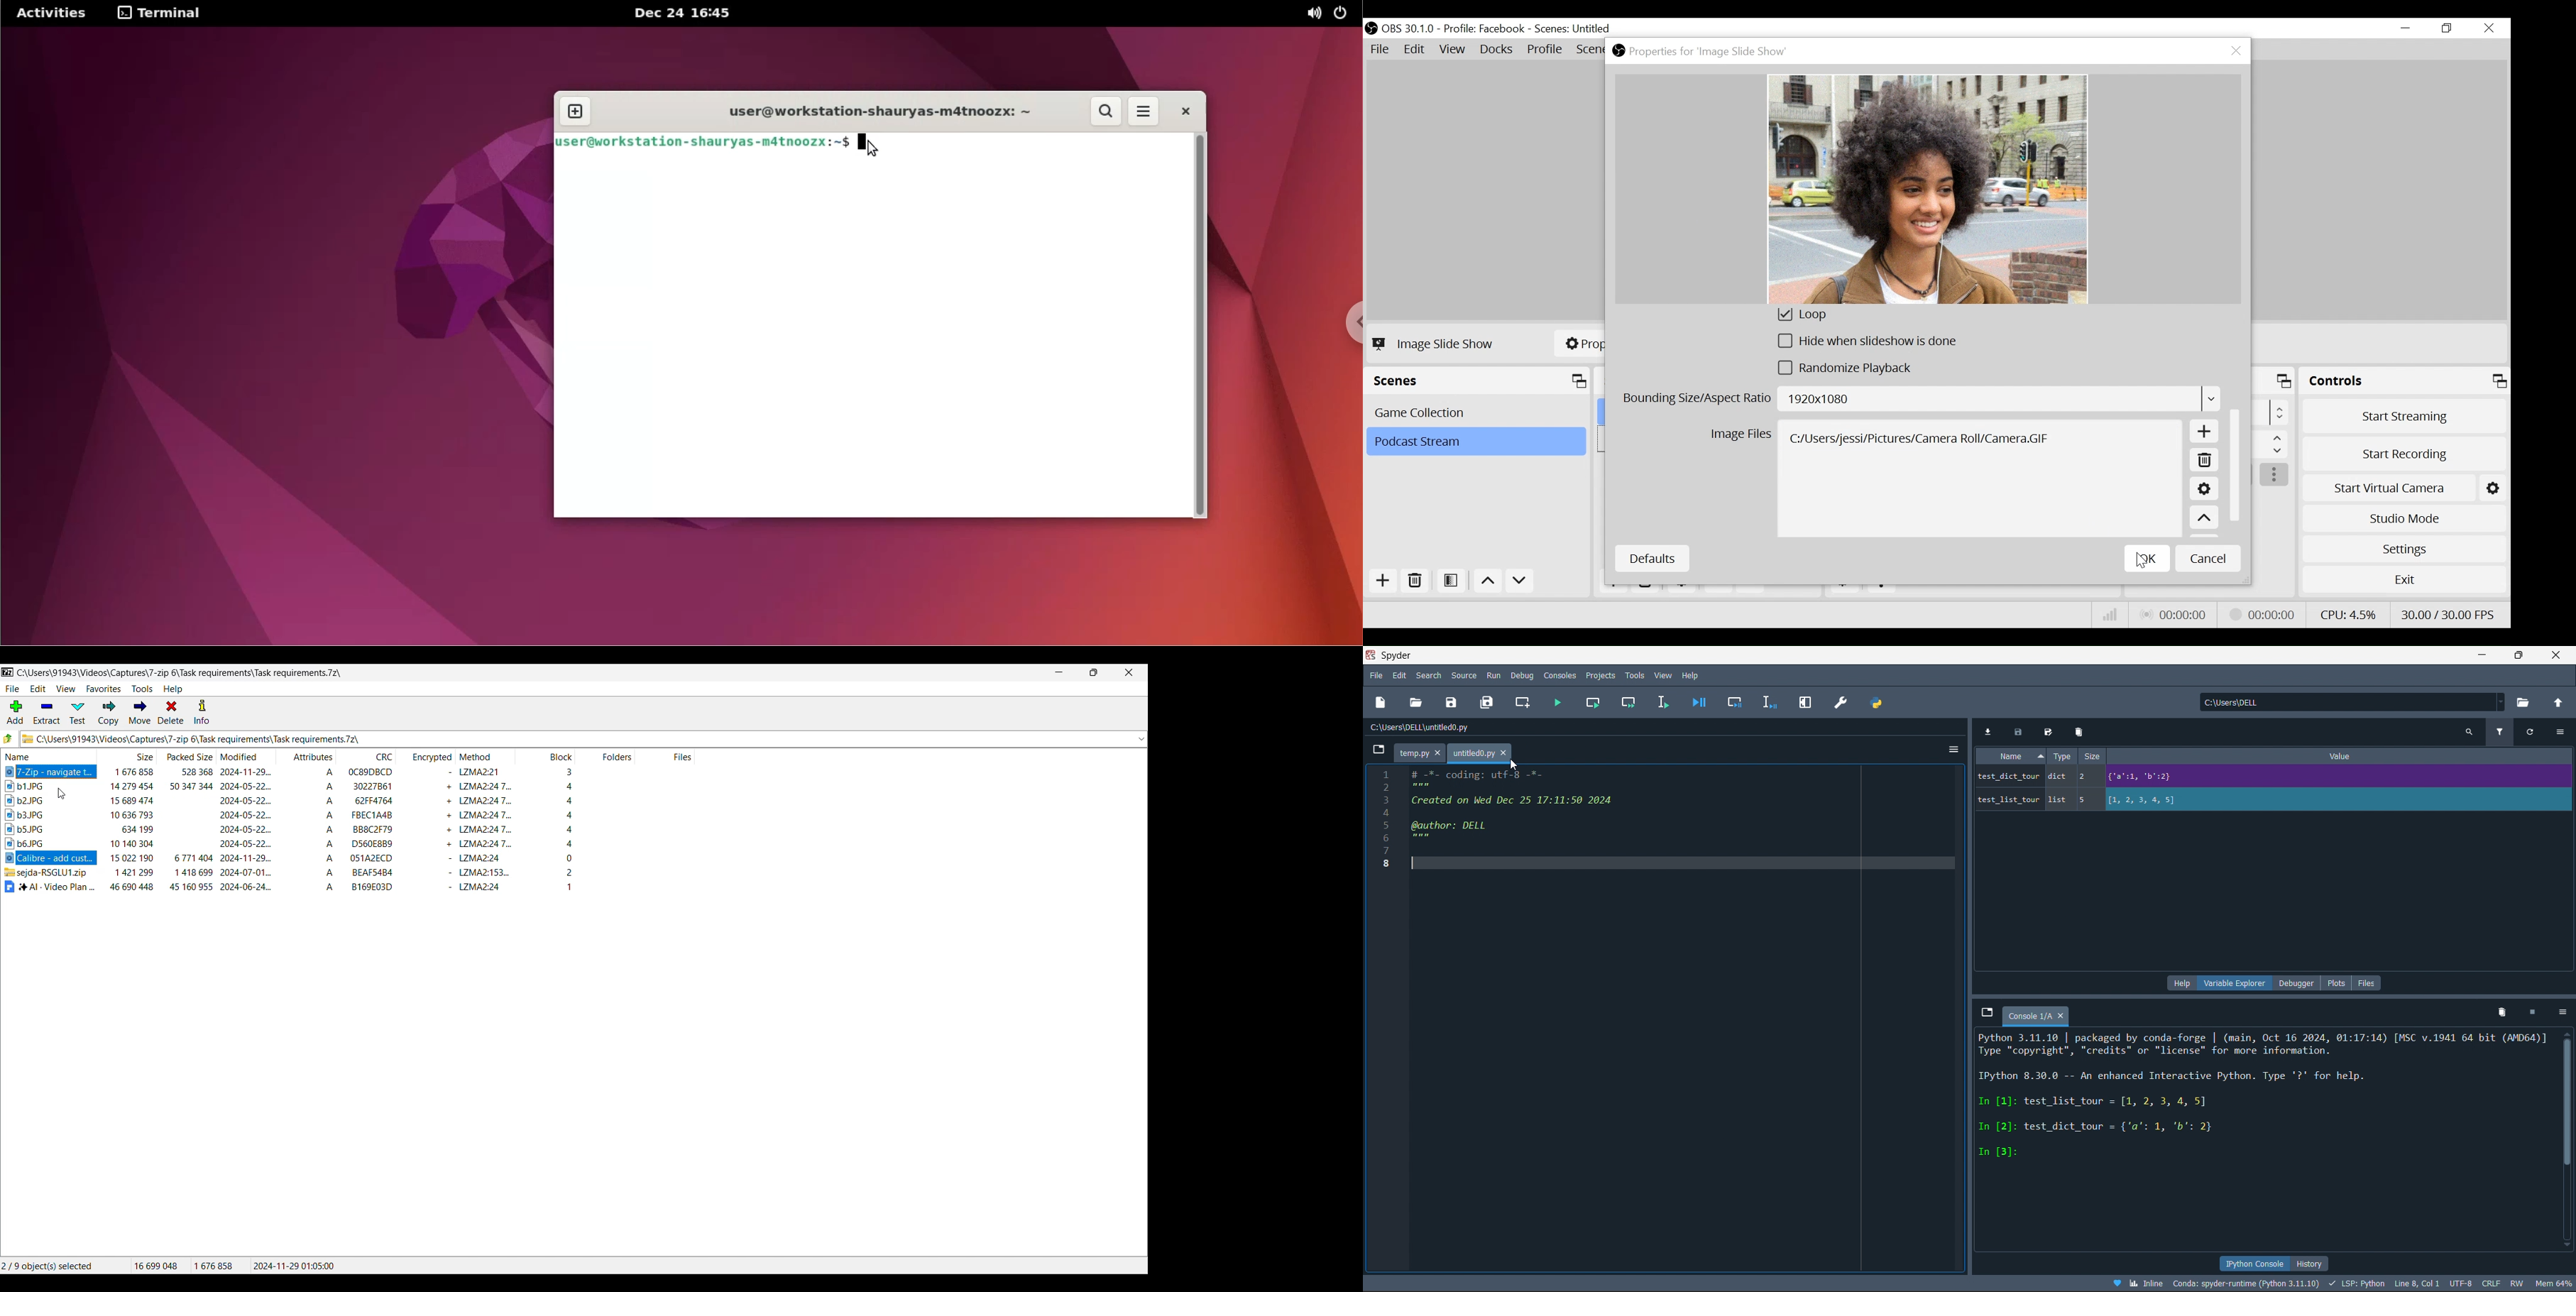 The height and width of the screenshot is (1316, 2576). I want to click on maximize current pane, so click(1806, 703).